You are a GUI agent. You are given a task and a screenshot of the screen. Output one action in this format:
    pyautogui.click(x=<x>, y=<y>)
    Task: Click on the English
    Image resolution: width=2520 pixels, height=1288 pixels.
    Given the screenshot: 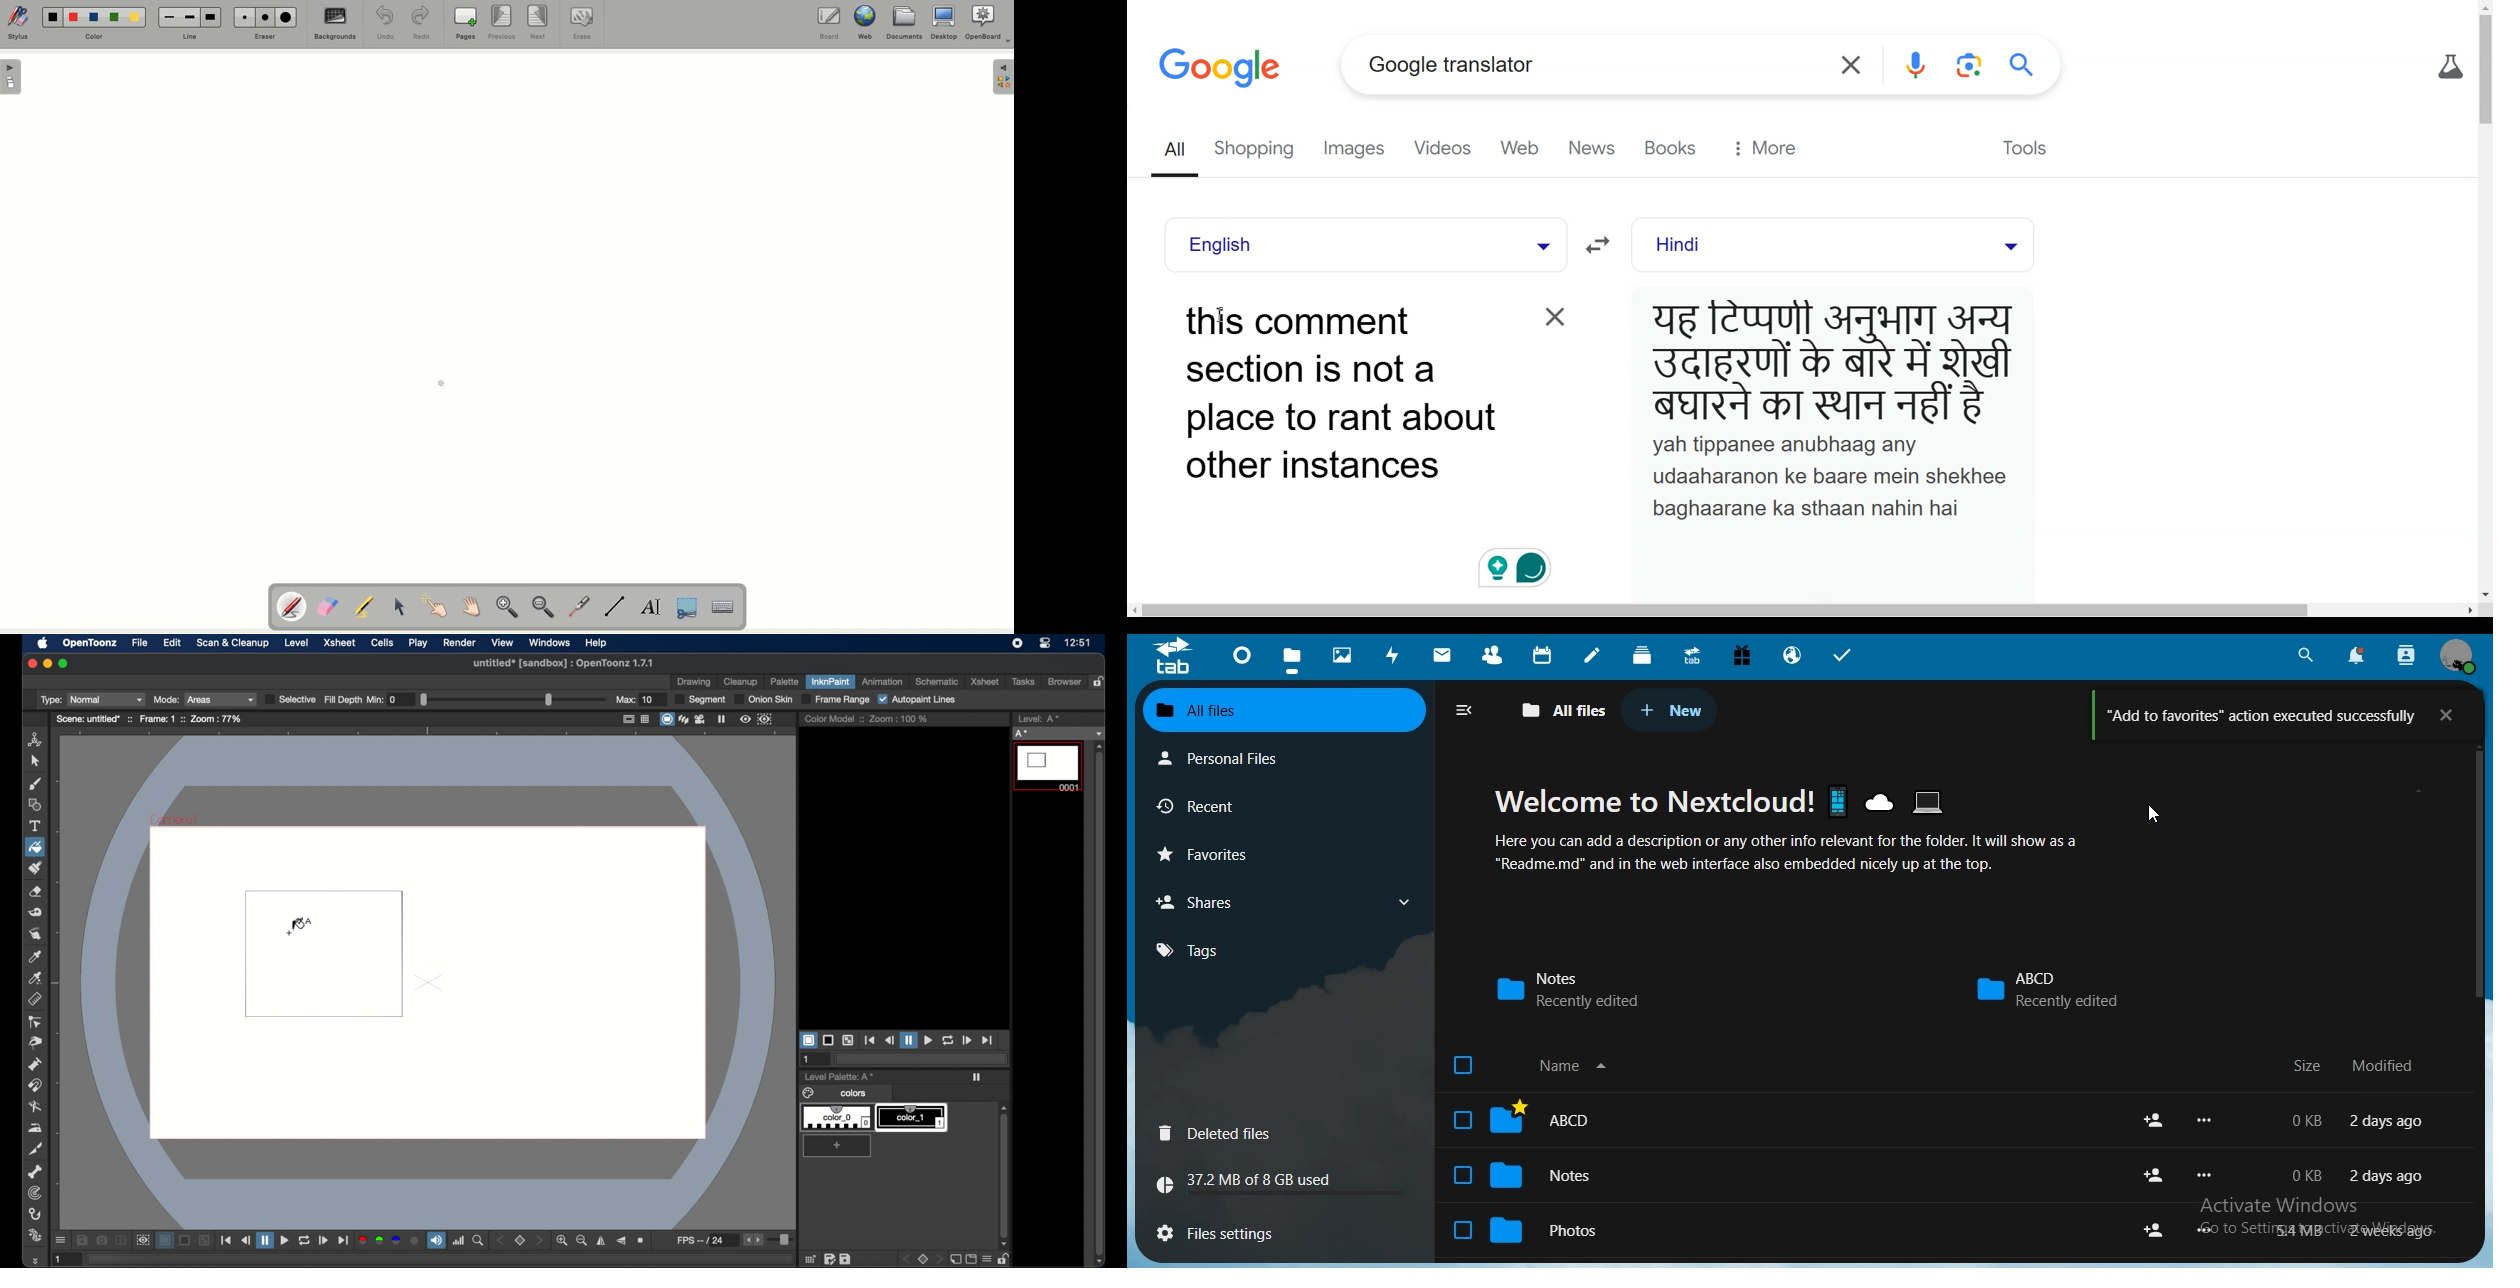 What is the action you would take?
    pyautogui.click(x=1331, y=245)
    